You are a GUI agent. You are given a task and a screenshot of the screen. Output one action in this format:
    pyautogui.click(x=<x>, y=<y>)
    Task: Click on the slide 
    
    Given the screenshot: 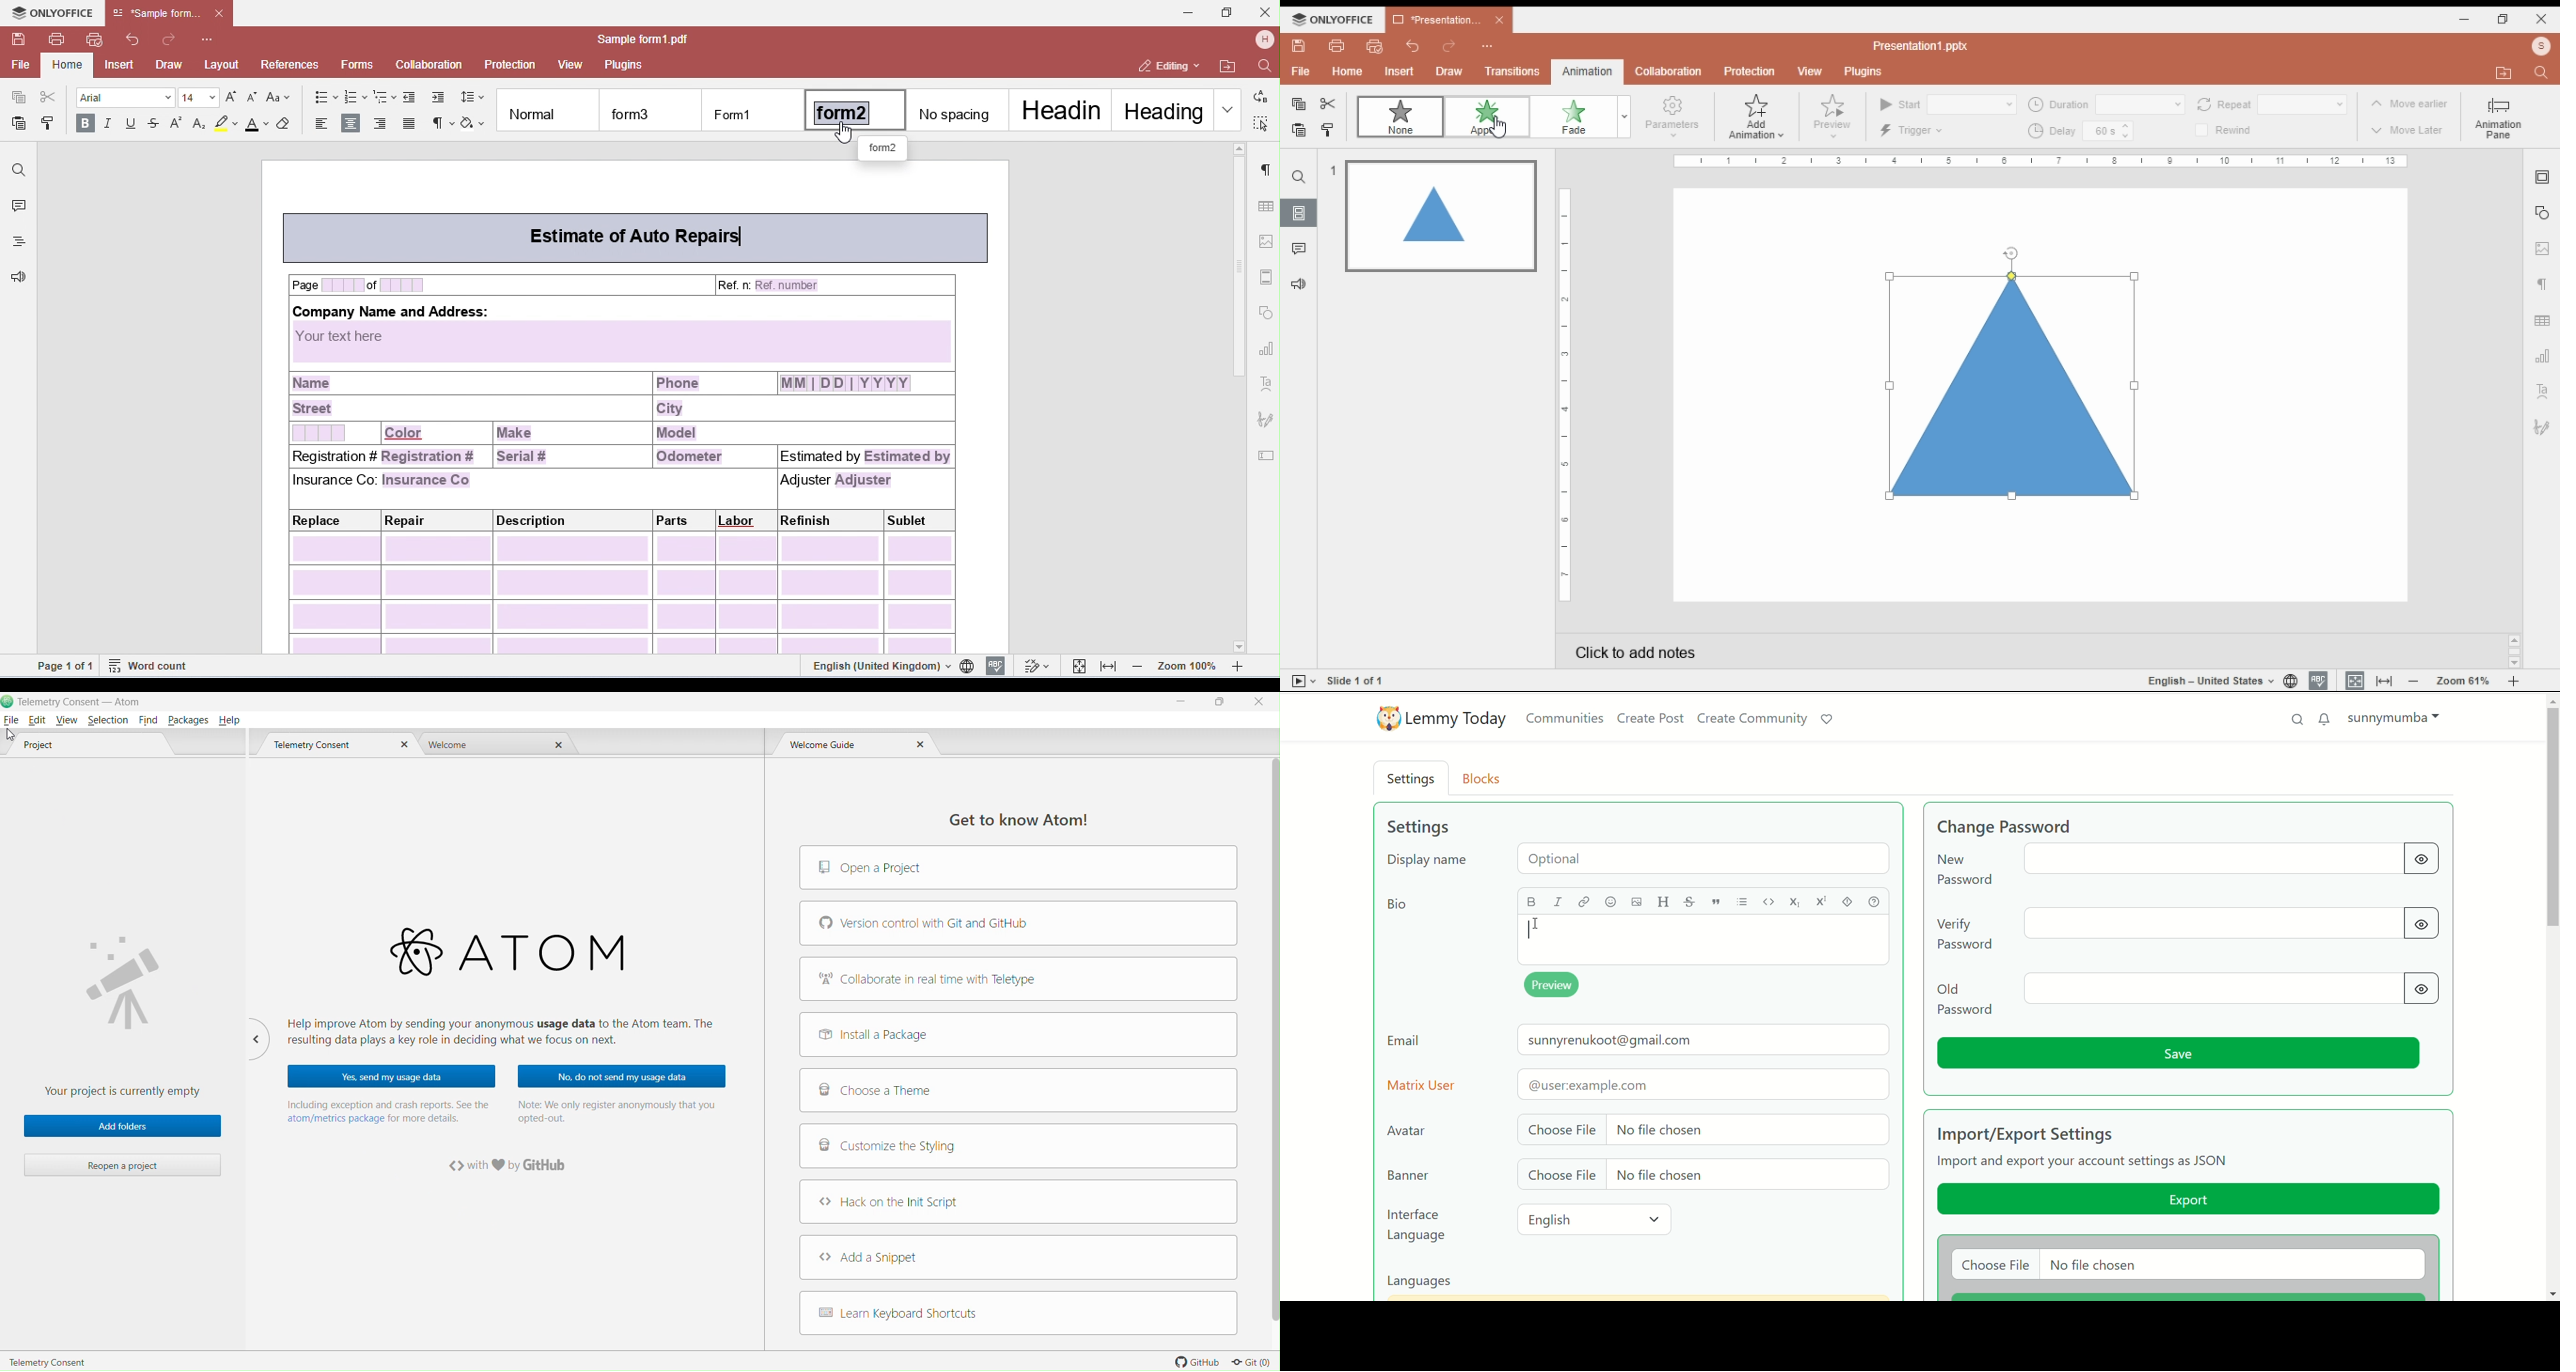 What is the action you would take?
    pyautogui.click(x=1354, y=680)
    